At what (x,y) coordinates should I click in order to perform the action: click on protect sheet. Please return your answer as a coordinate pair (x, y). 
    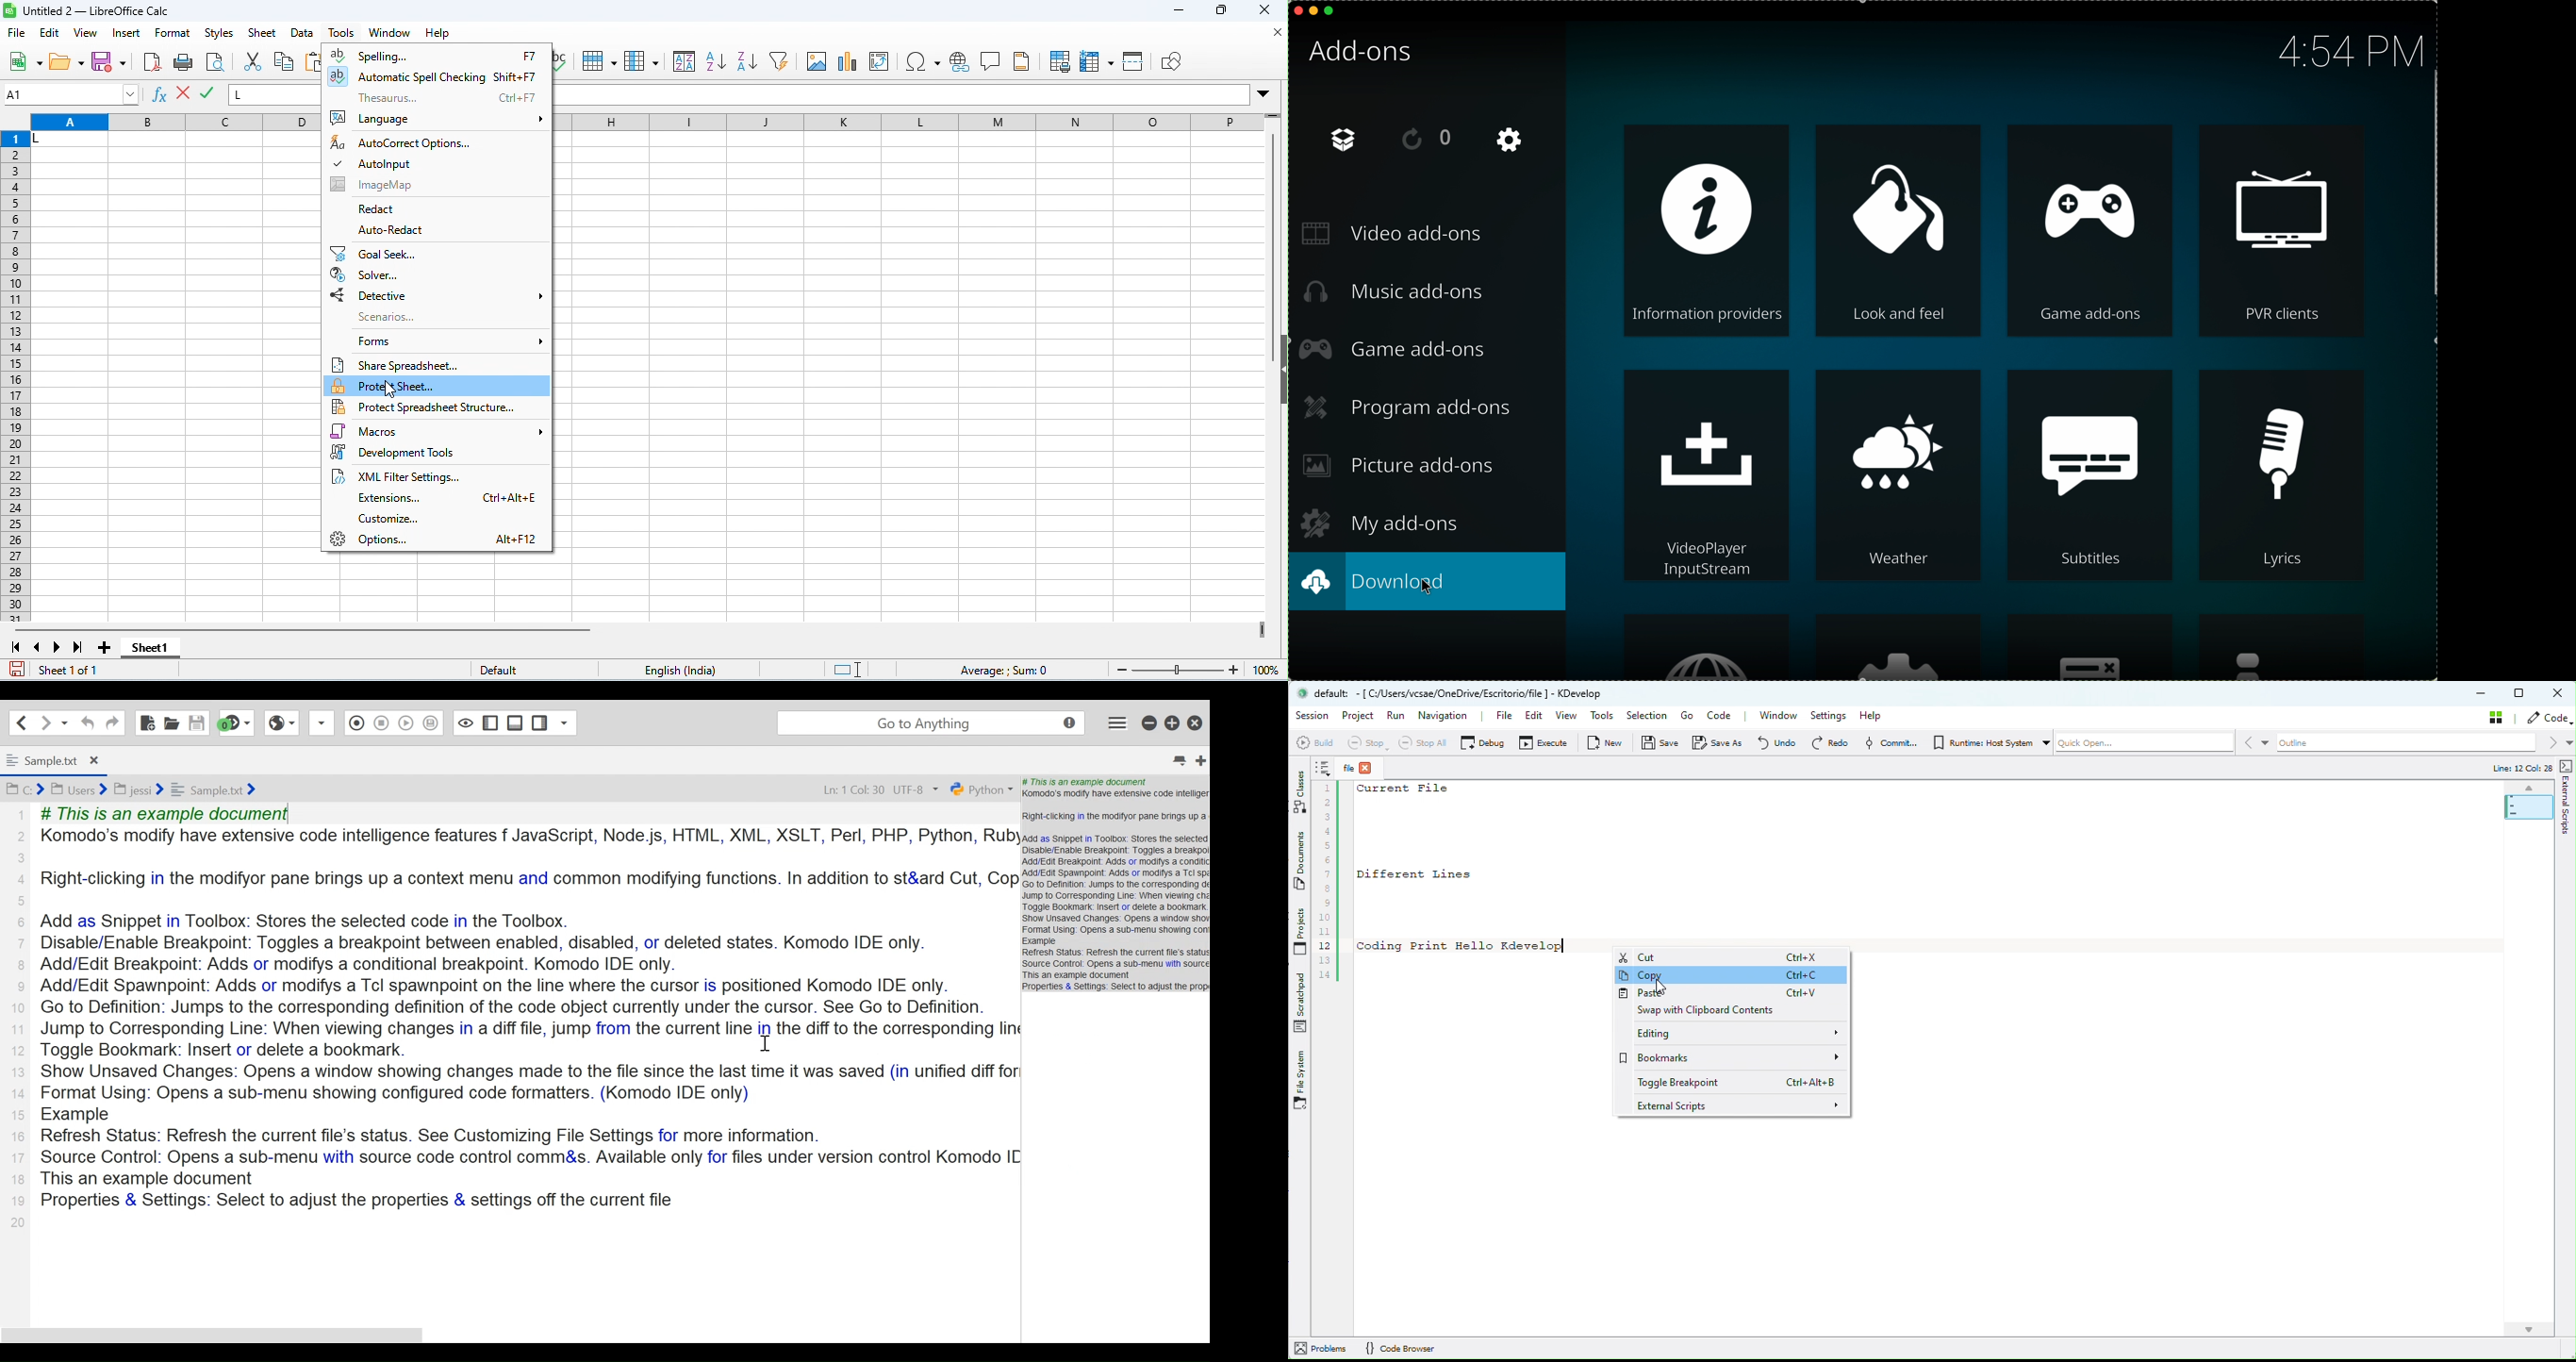
    Looking at the image, I should click on (438, 385).